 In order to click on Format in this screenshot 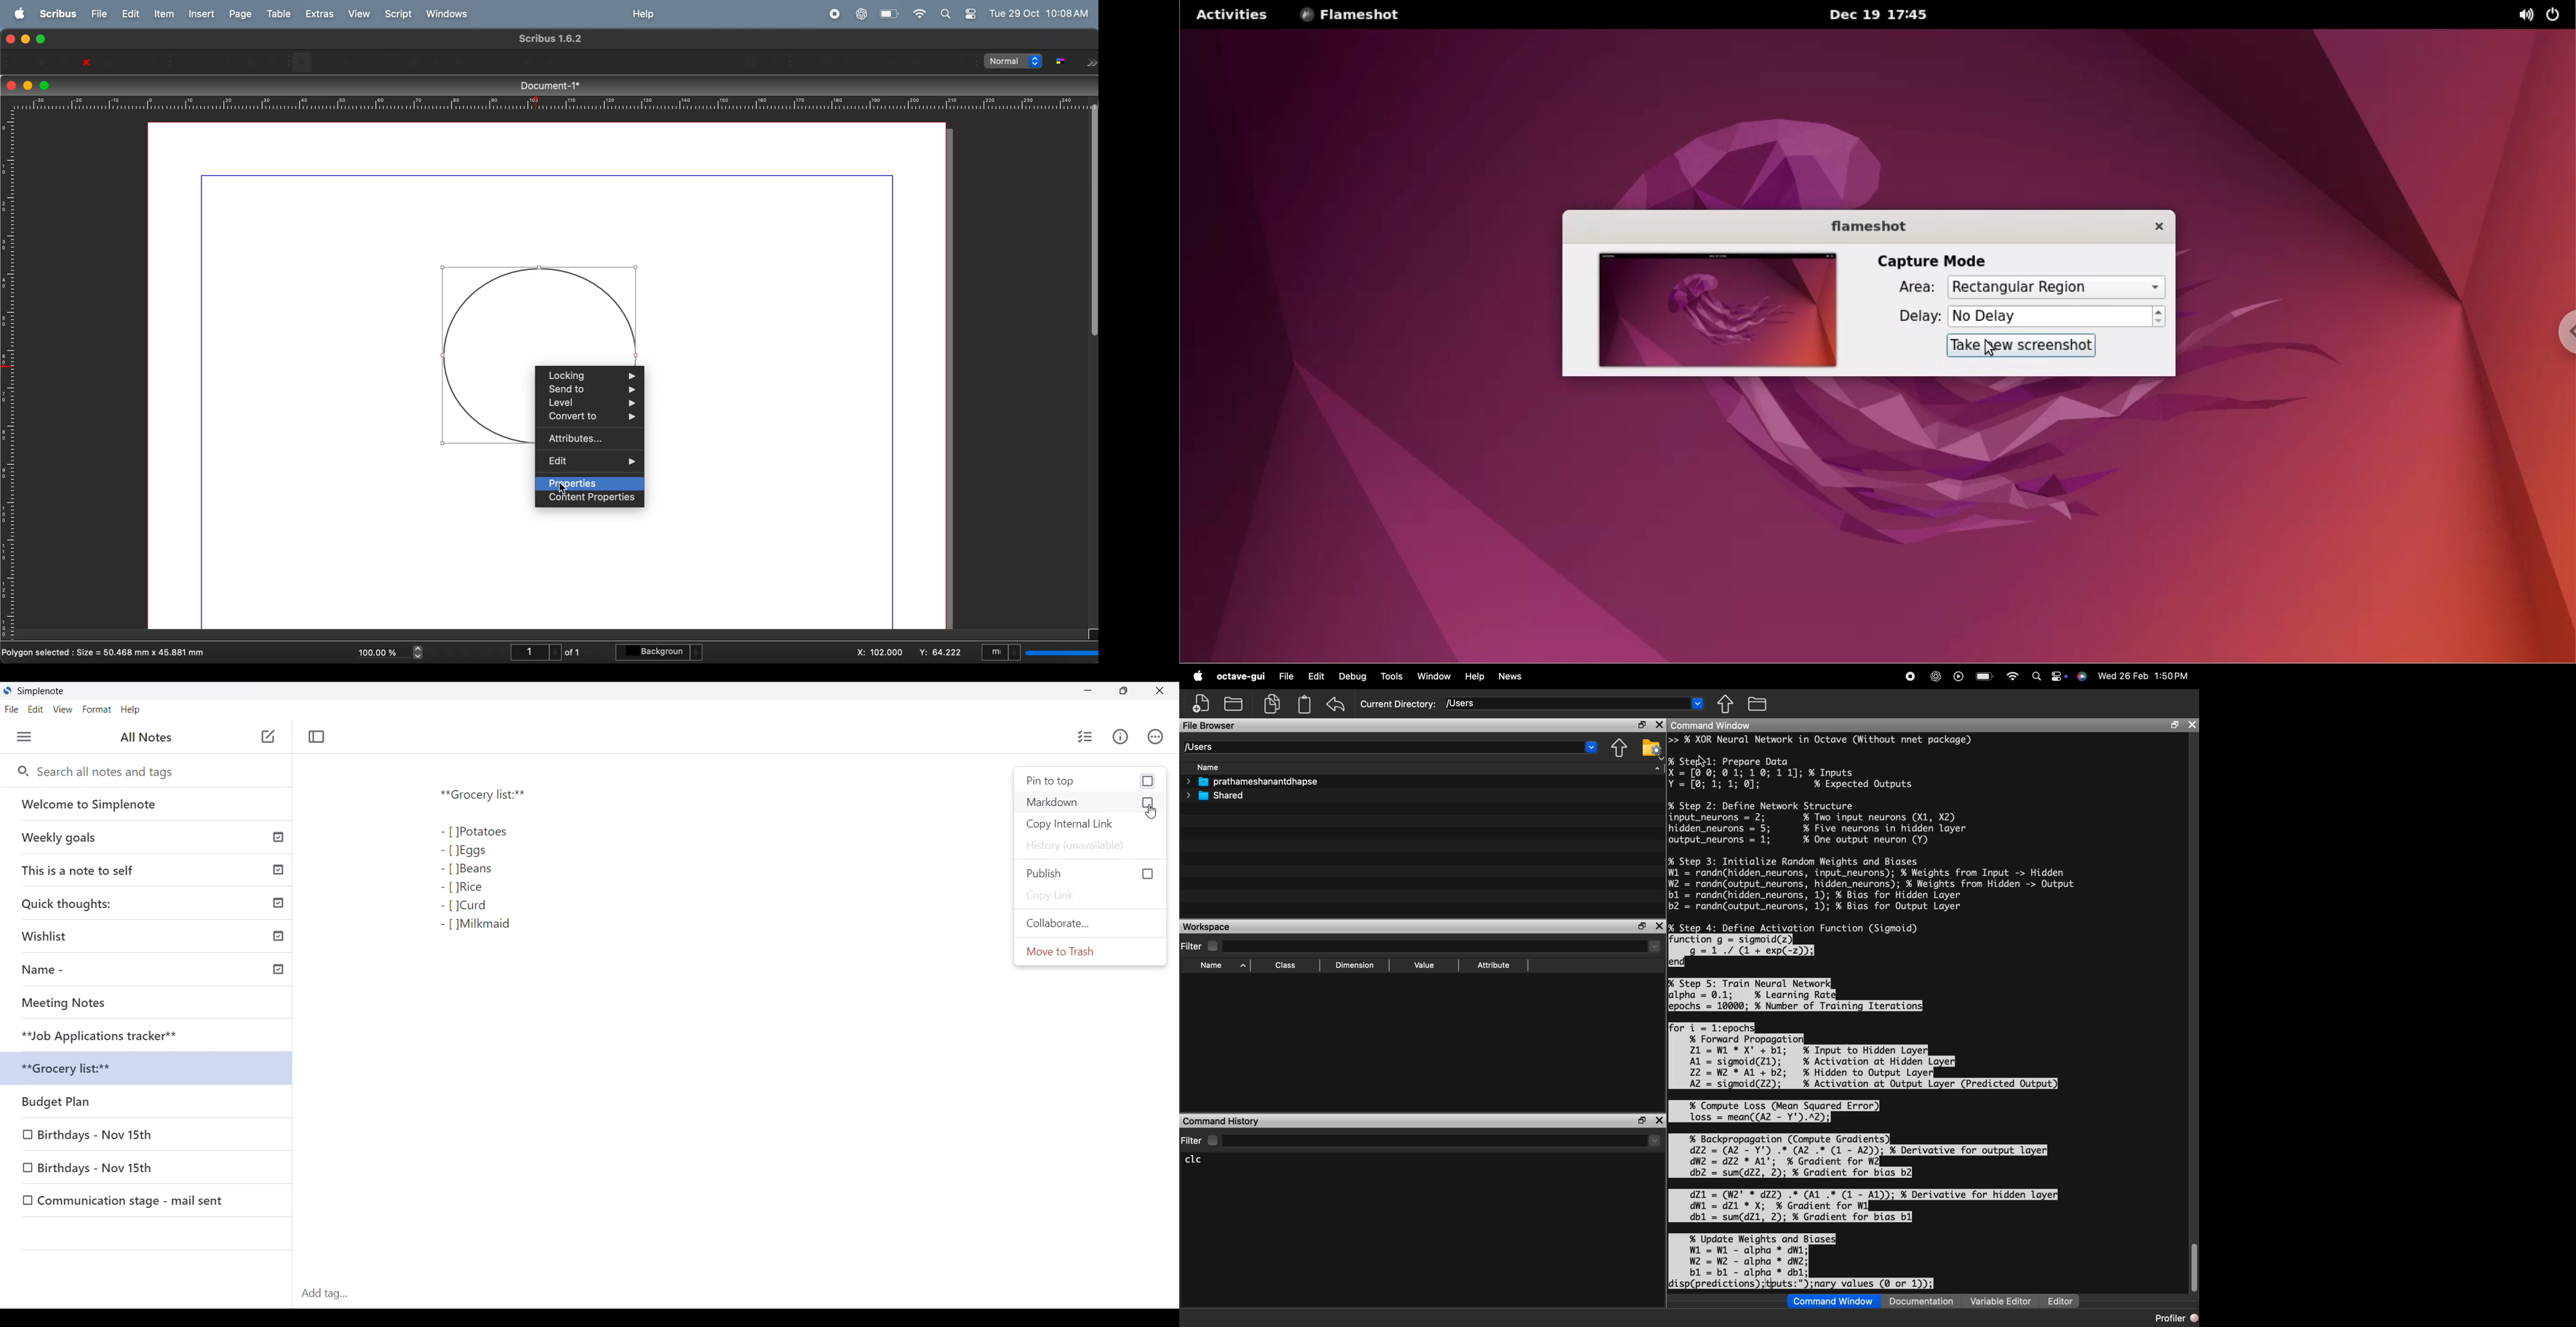, I will do `click(97, 710)`.